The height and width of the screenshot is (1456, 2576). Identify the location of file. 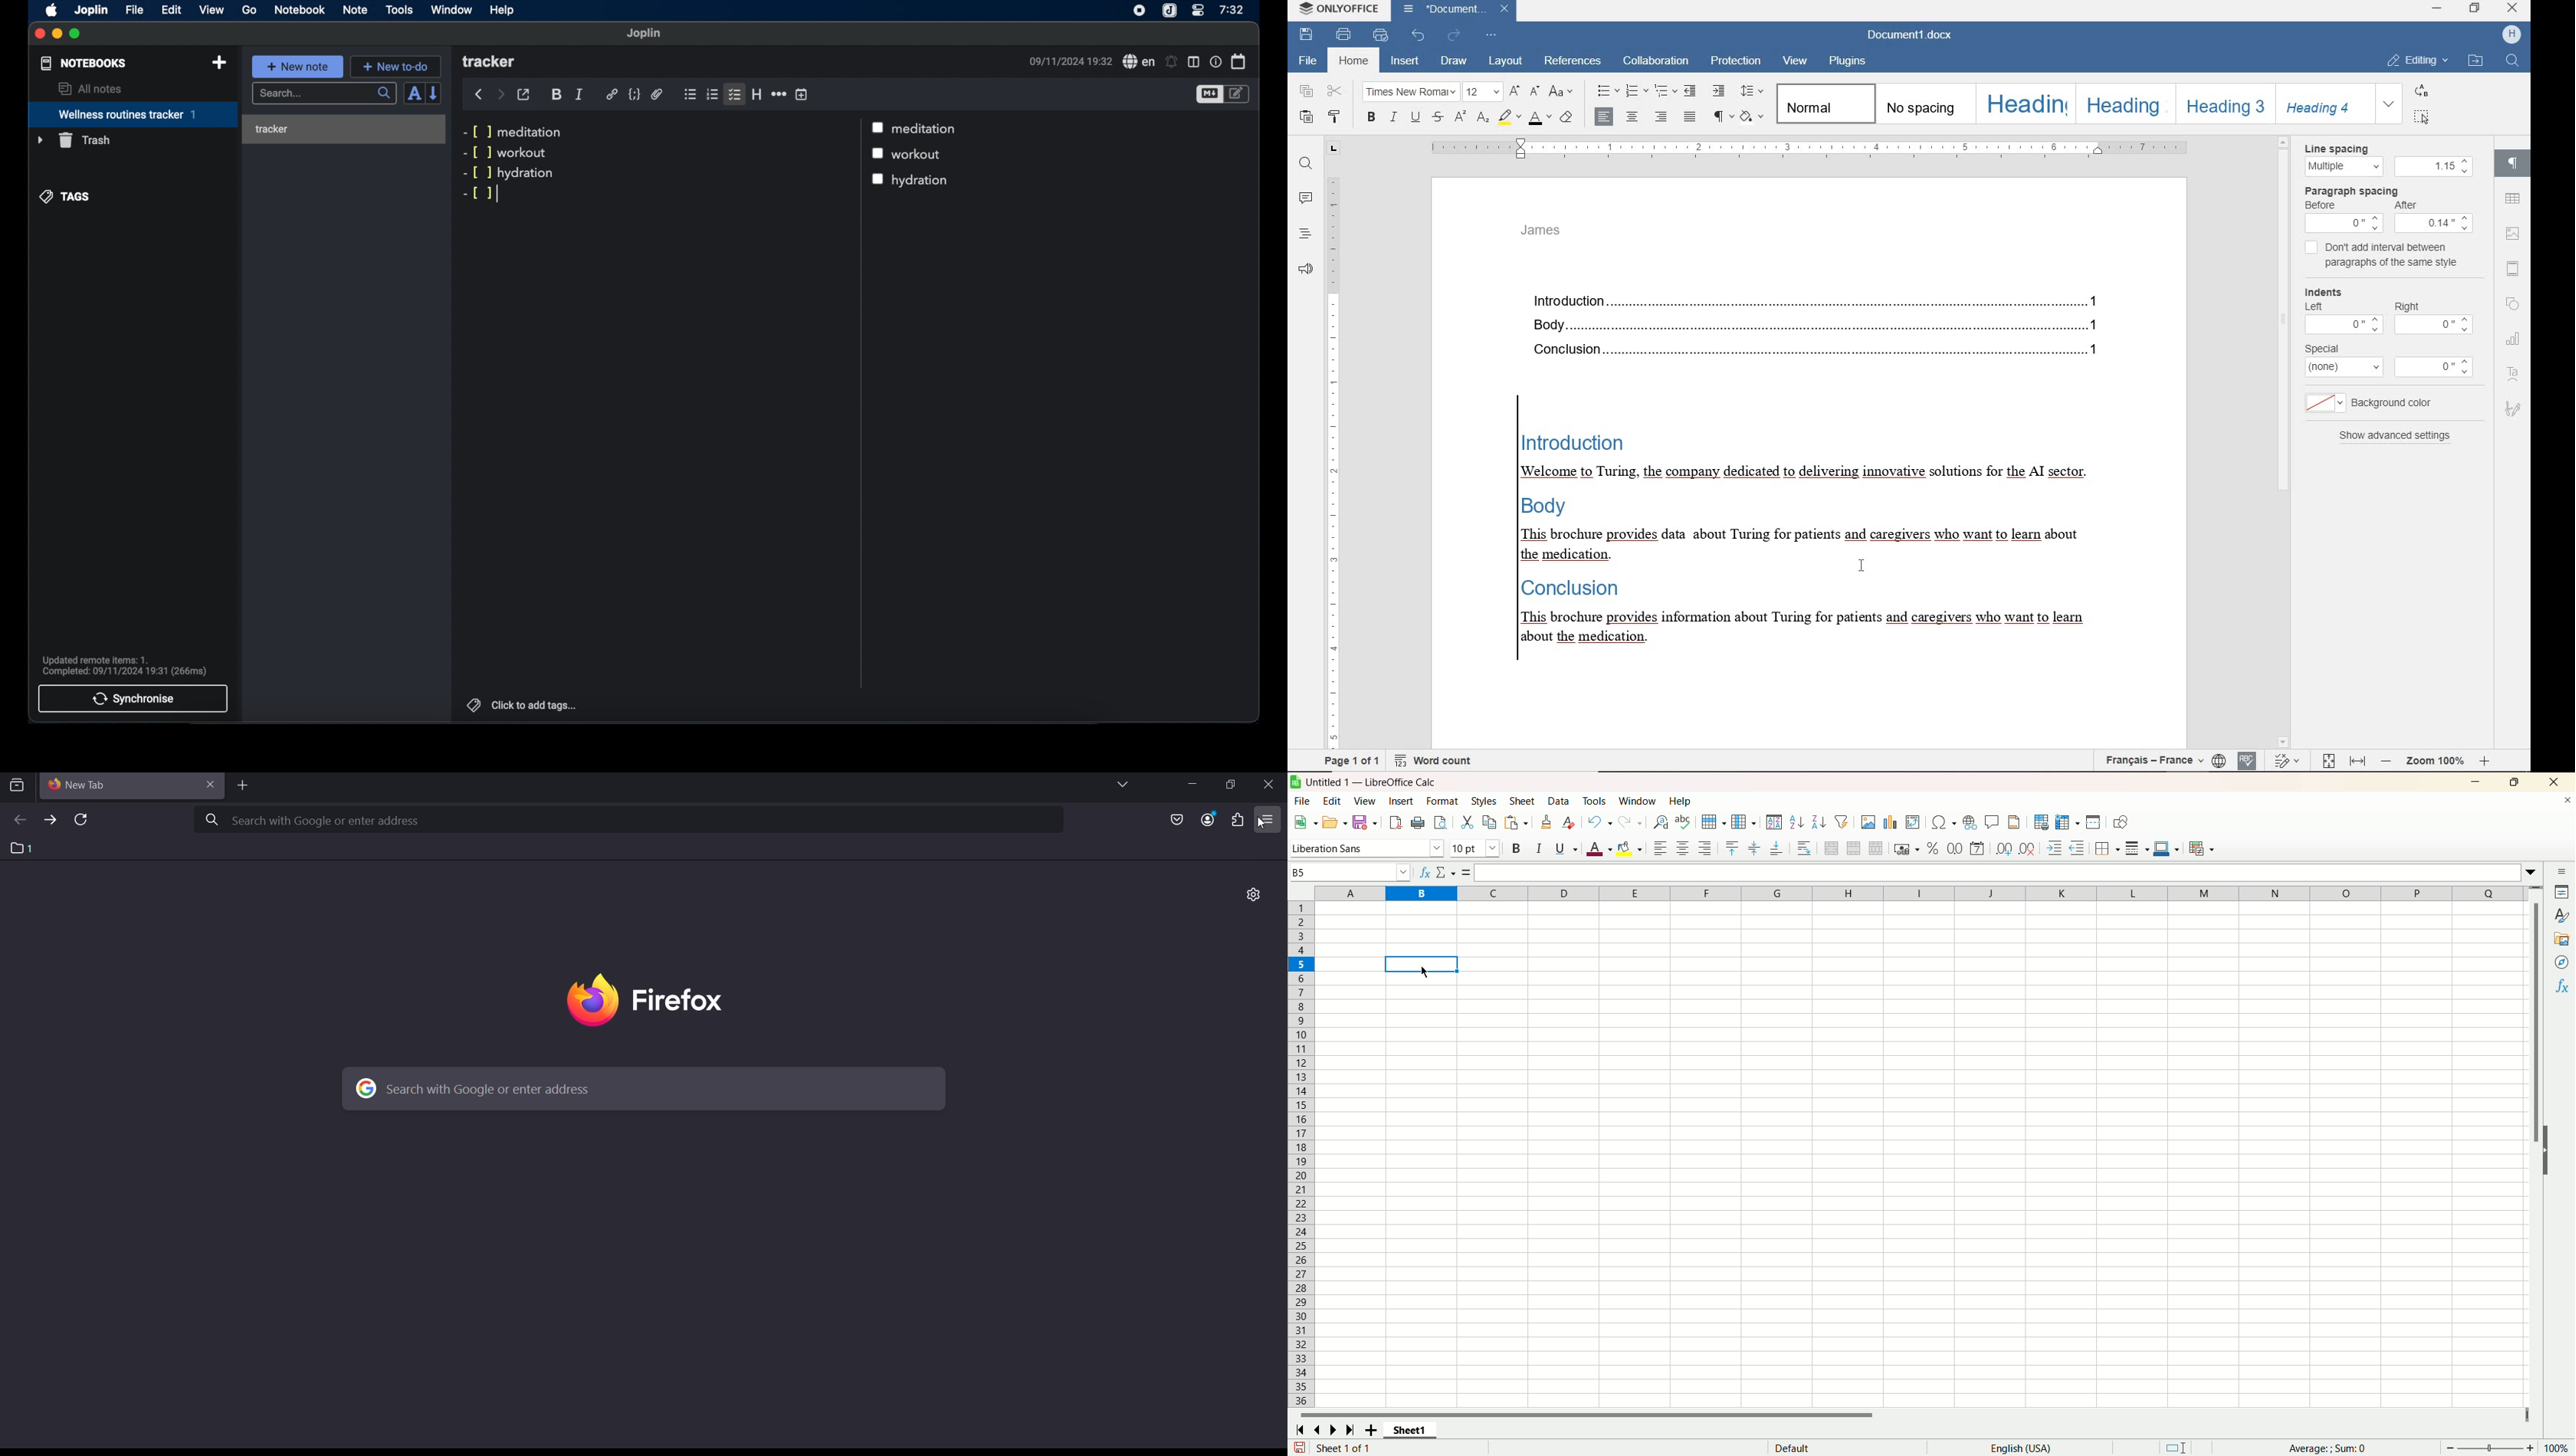
(1303, 801).